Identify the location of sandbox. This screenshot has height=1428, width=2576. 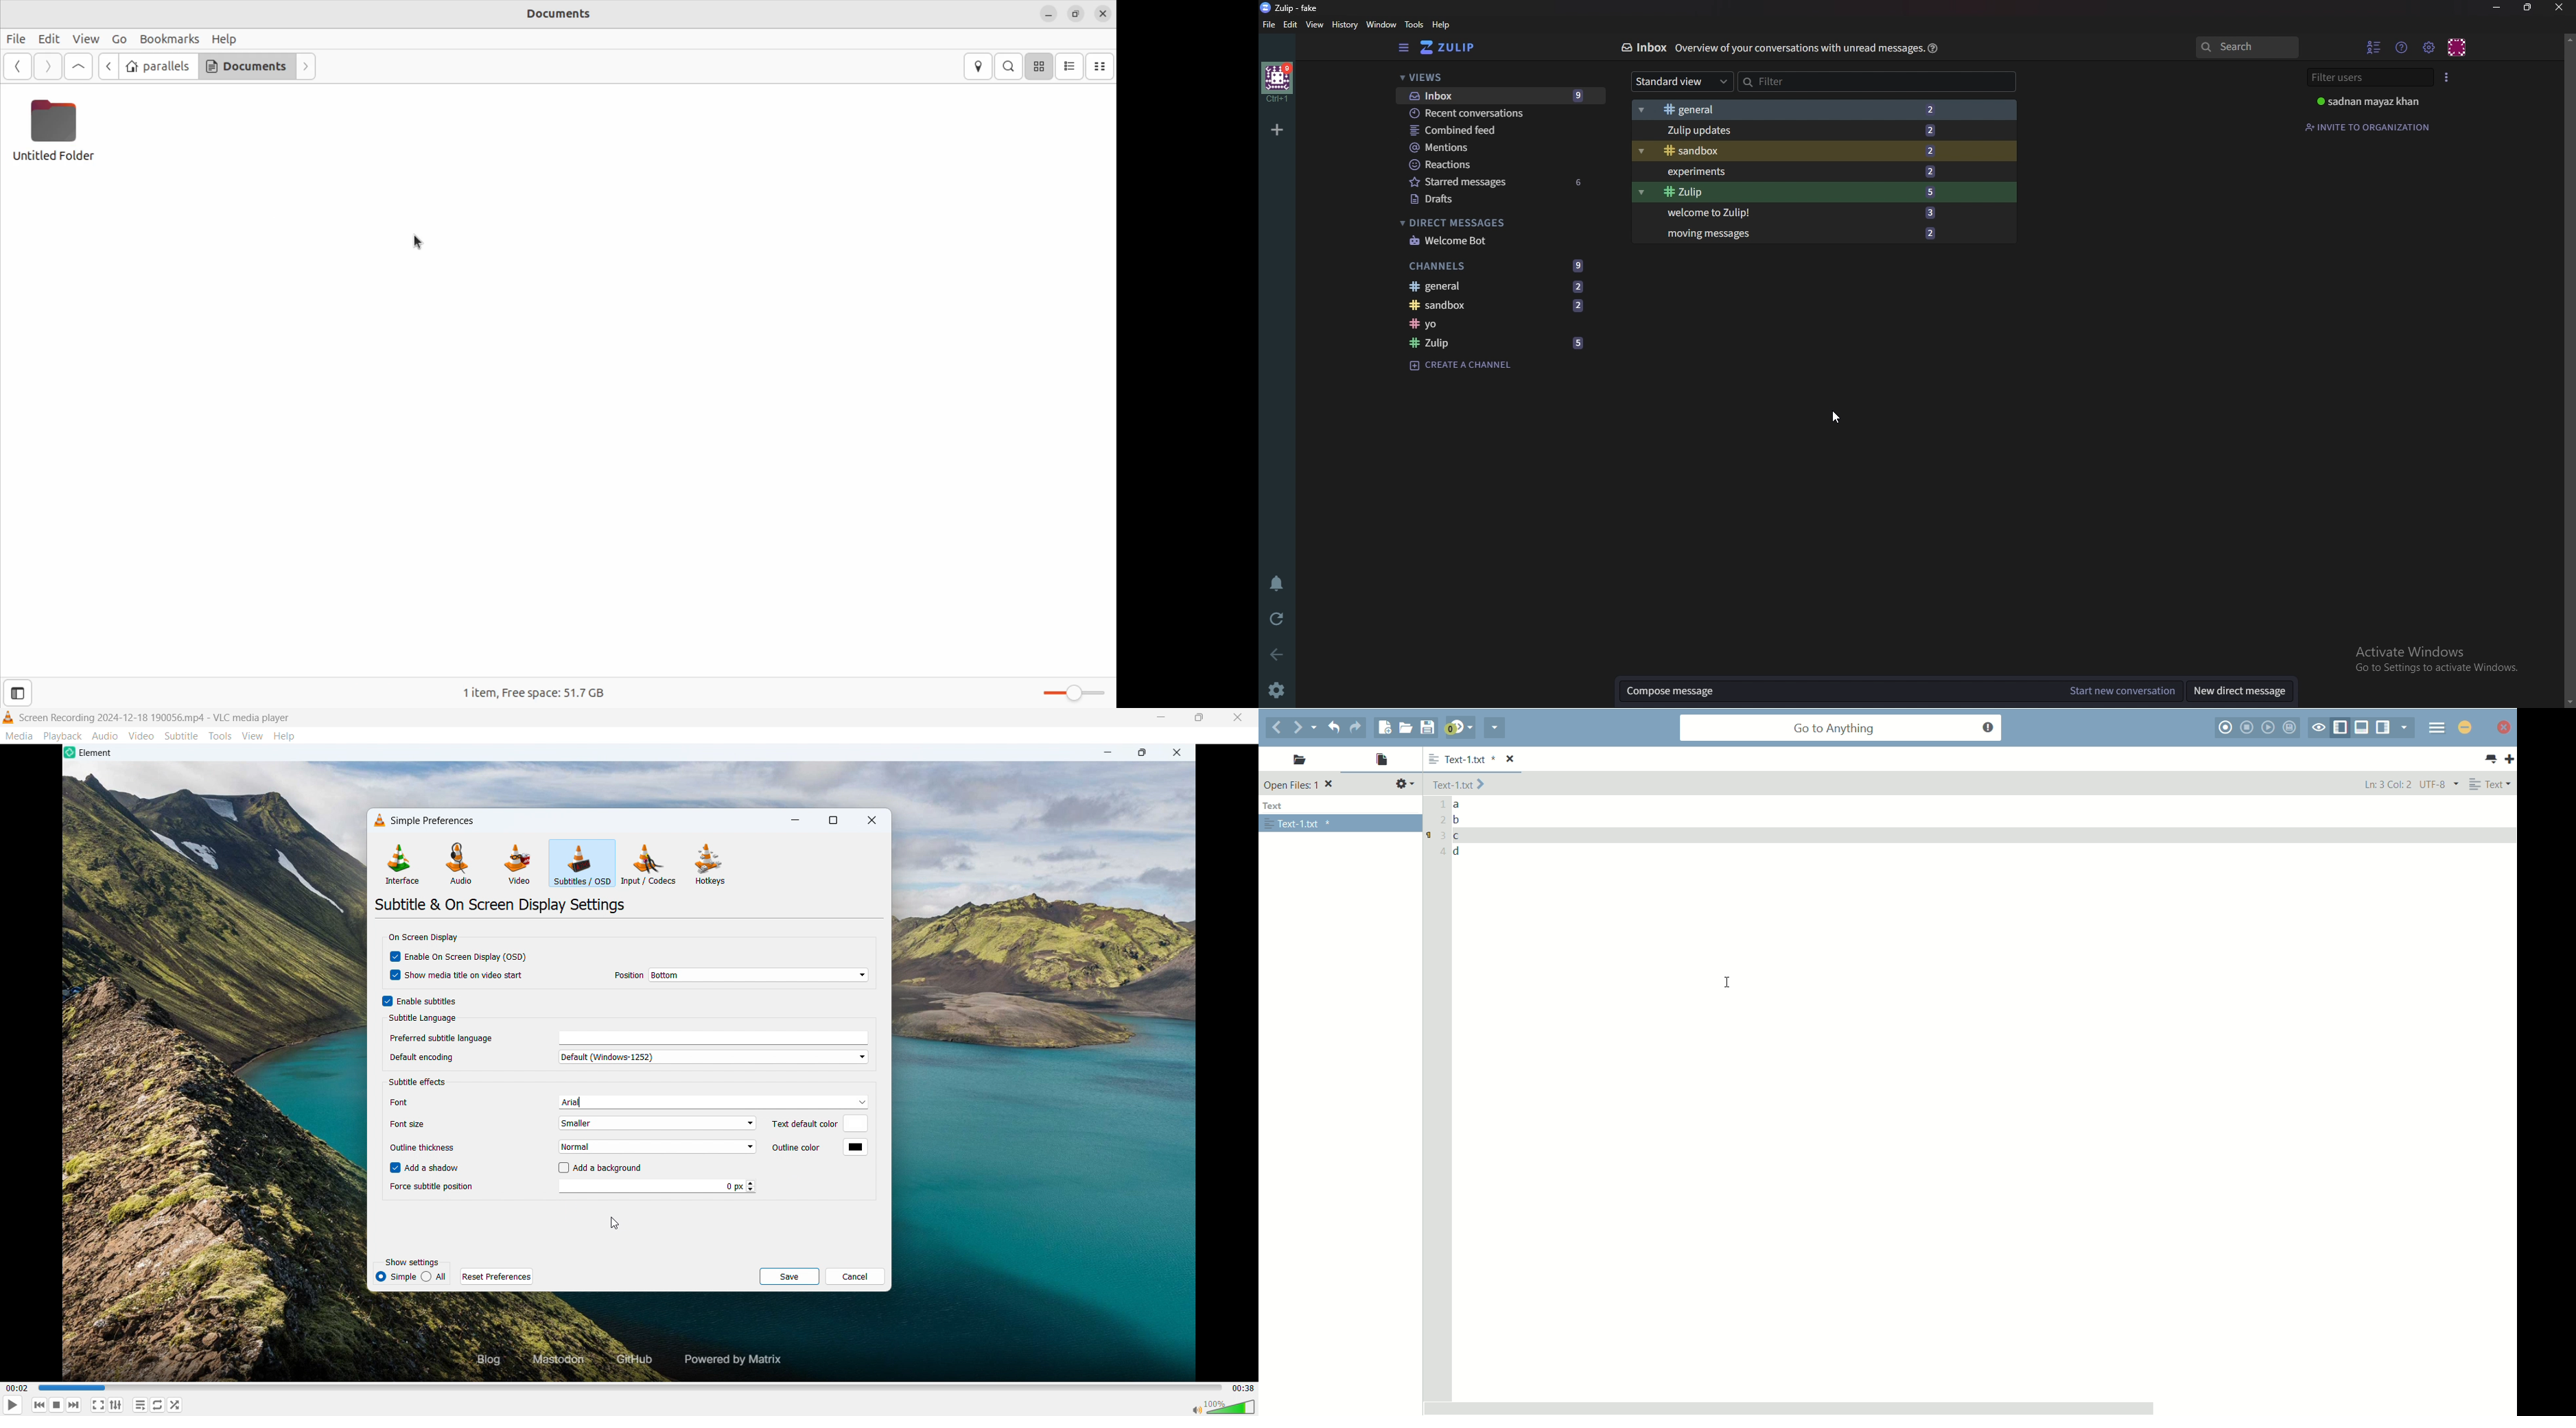
(1498, 307).